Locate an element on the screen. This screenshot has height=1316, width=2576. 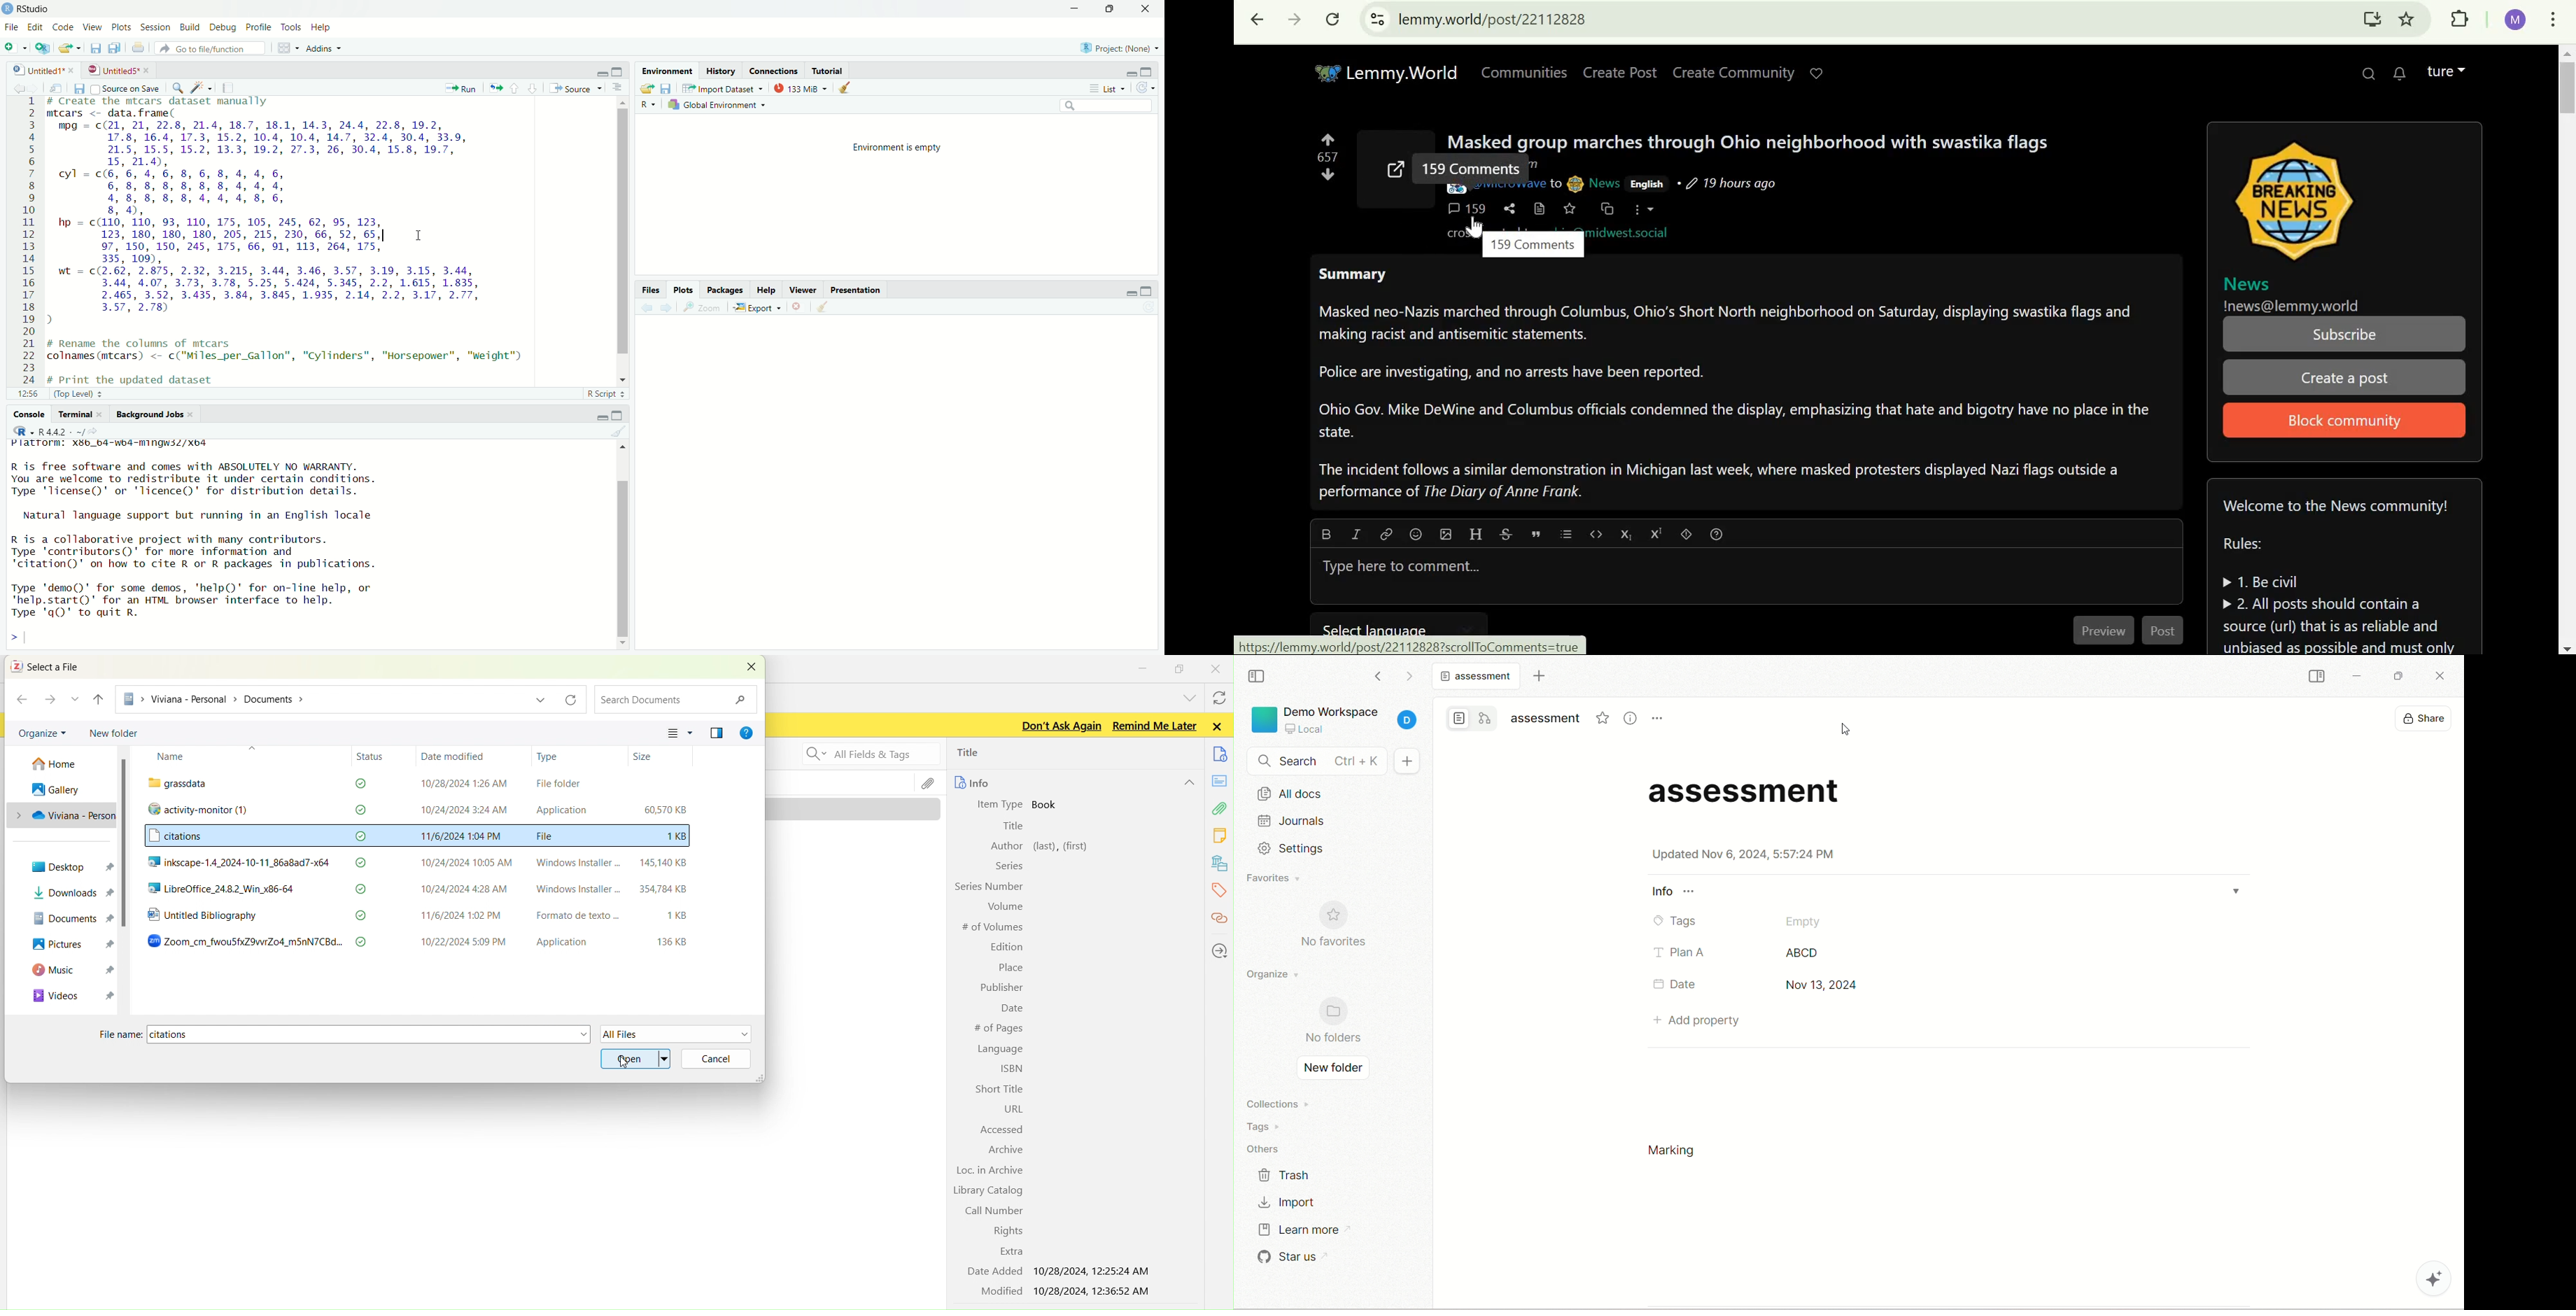
Status is located at coordinates (367, 757).